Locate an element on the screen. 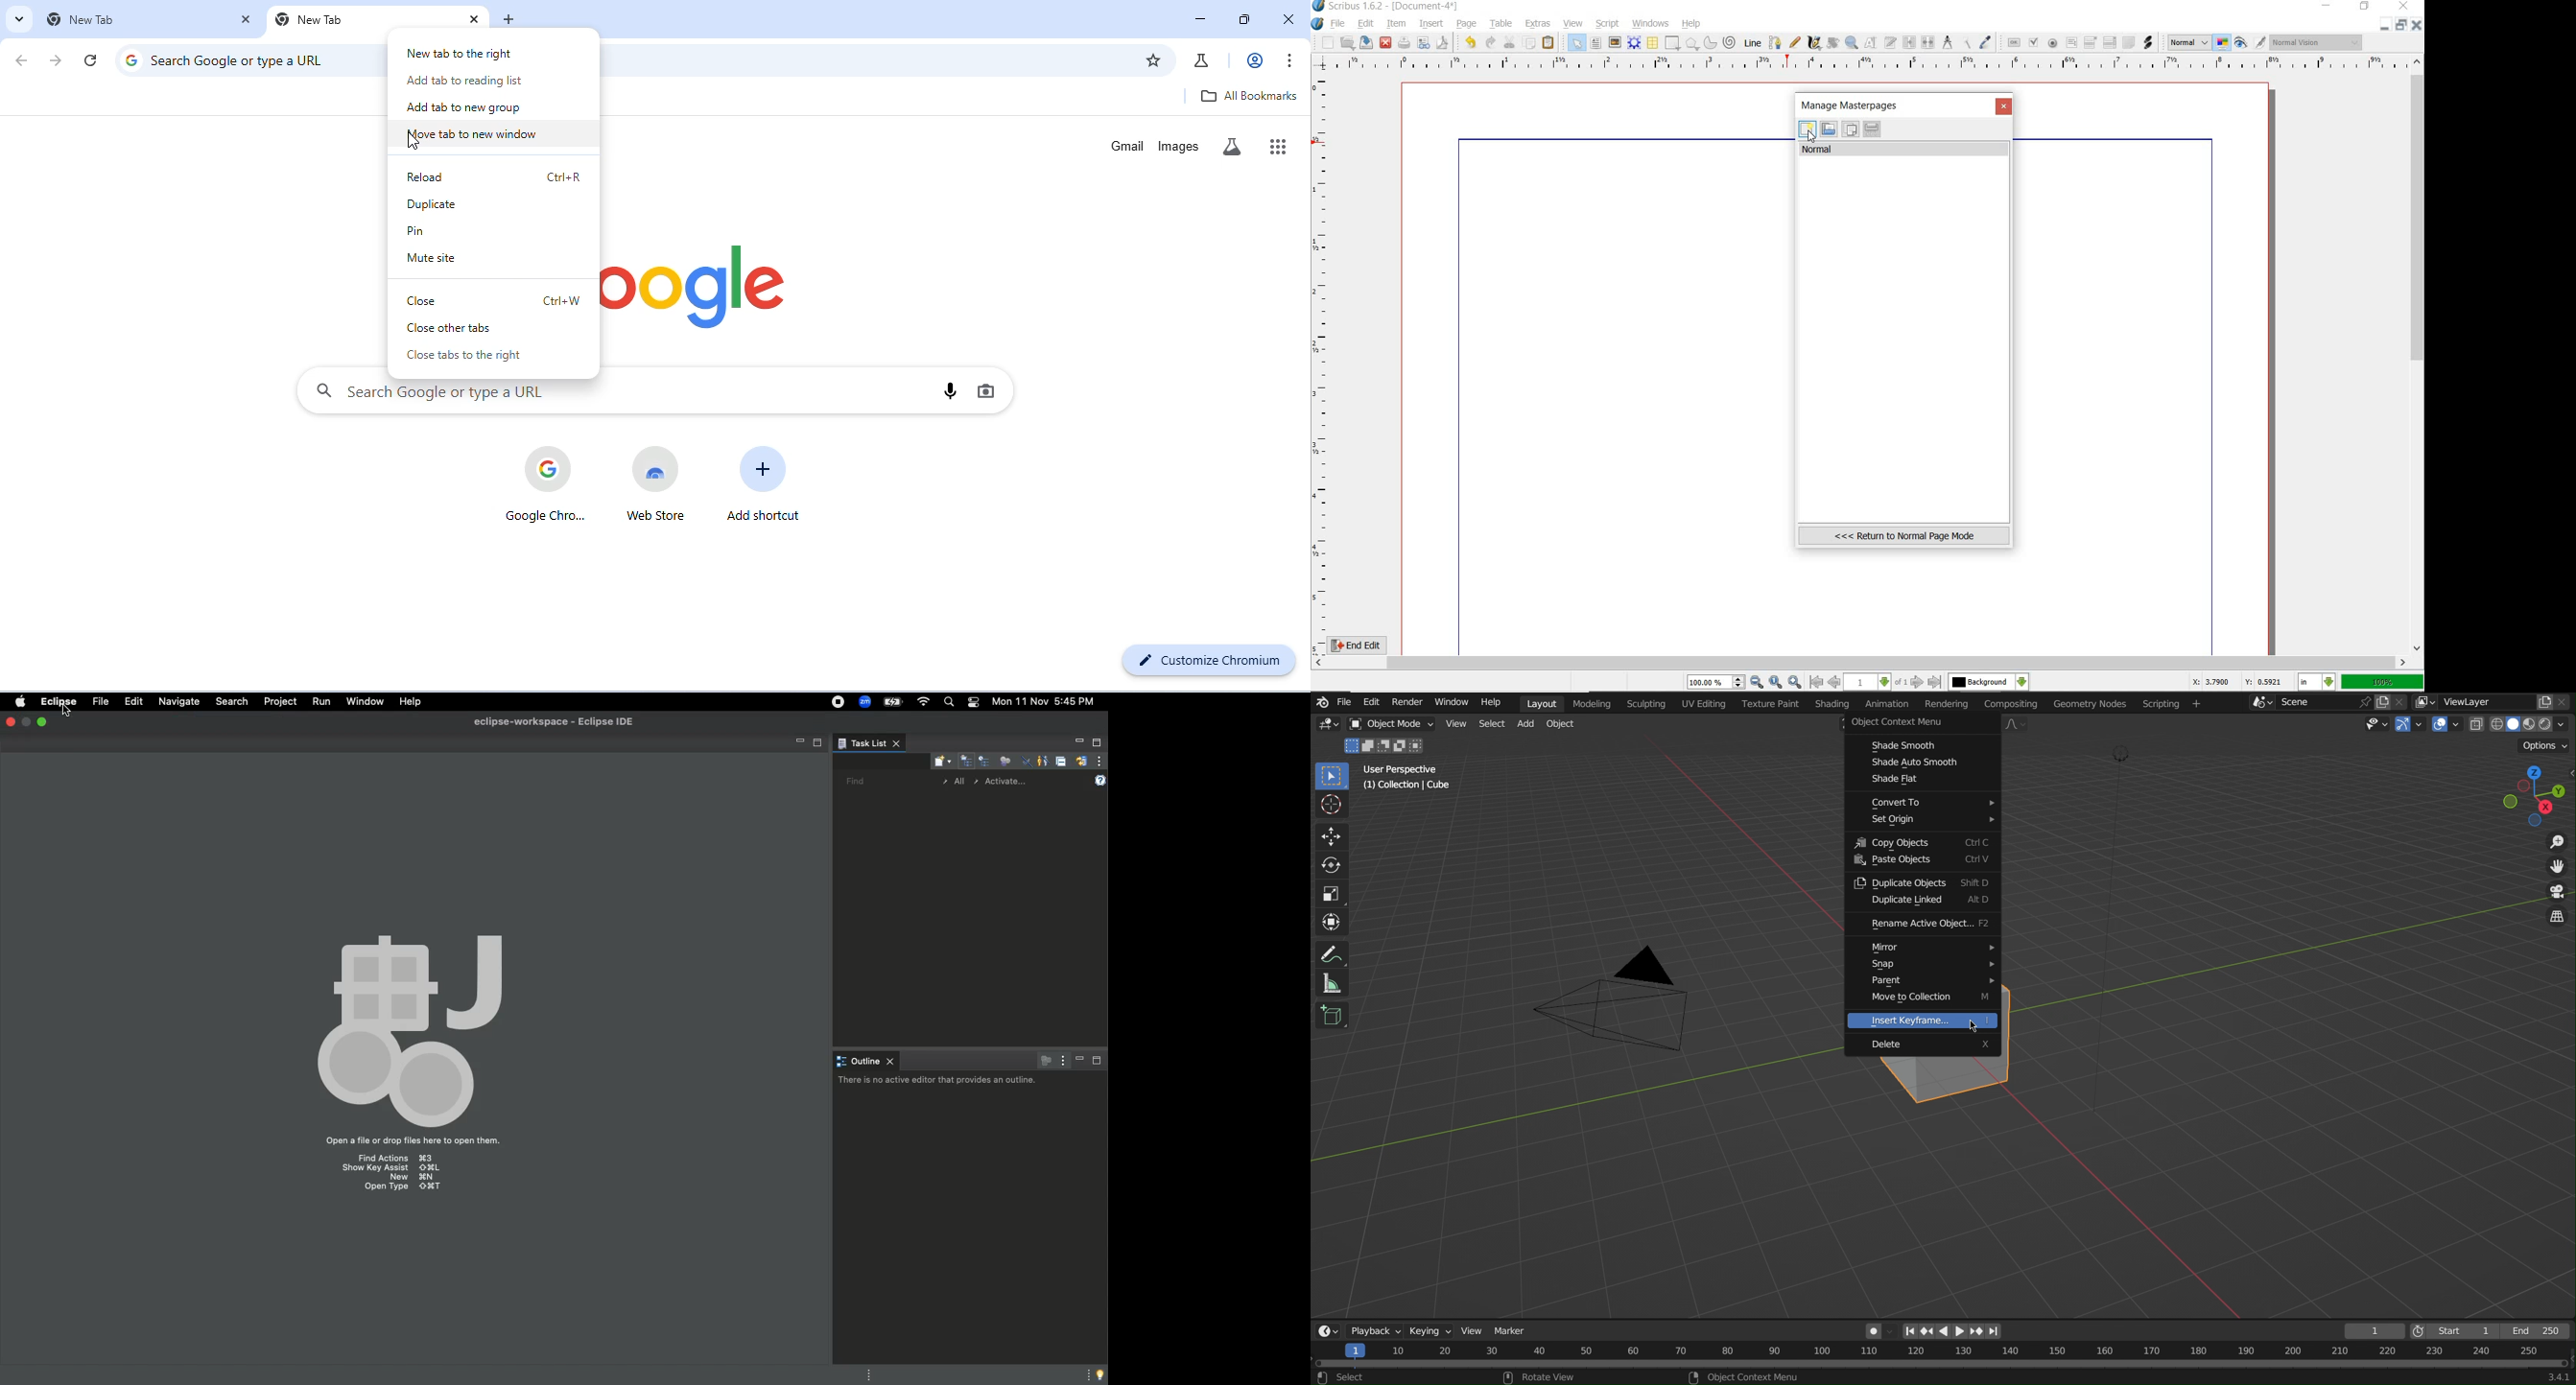 This screenshot has height=1400, width=2576. Navigate is located at coordinates (179, 701).